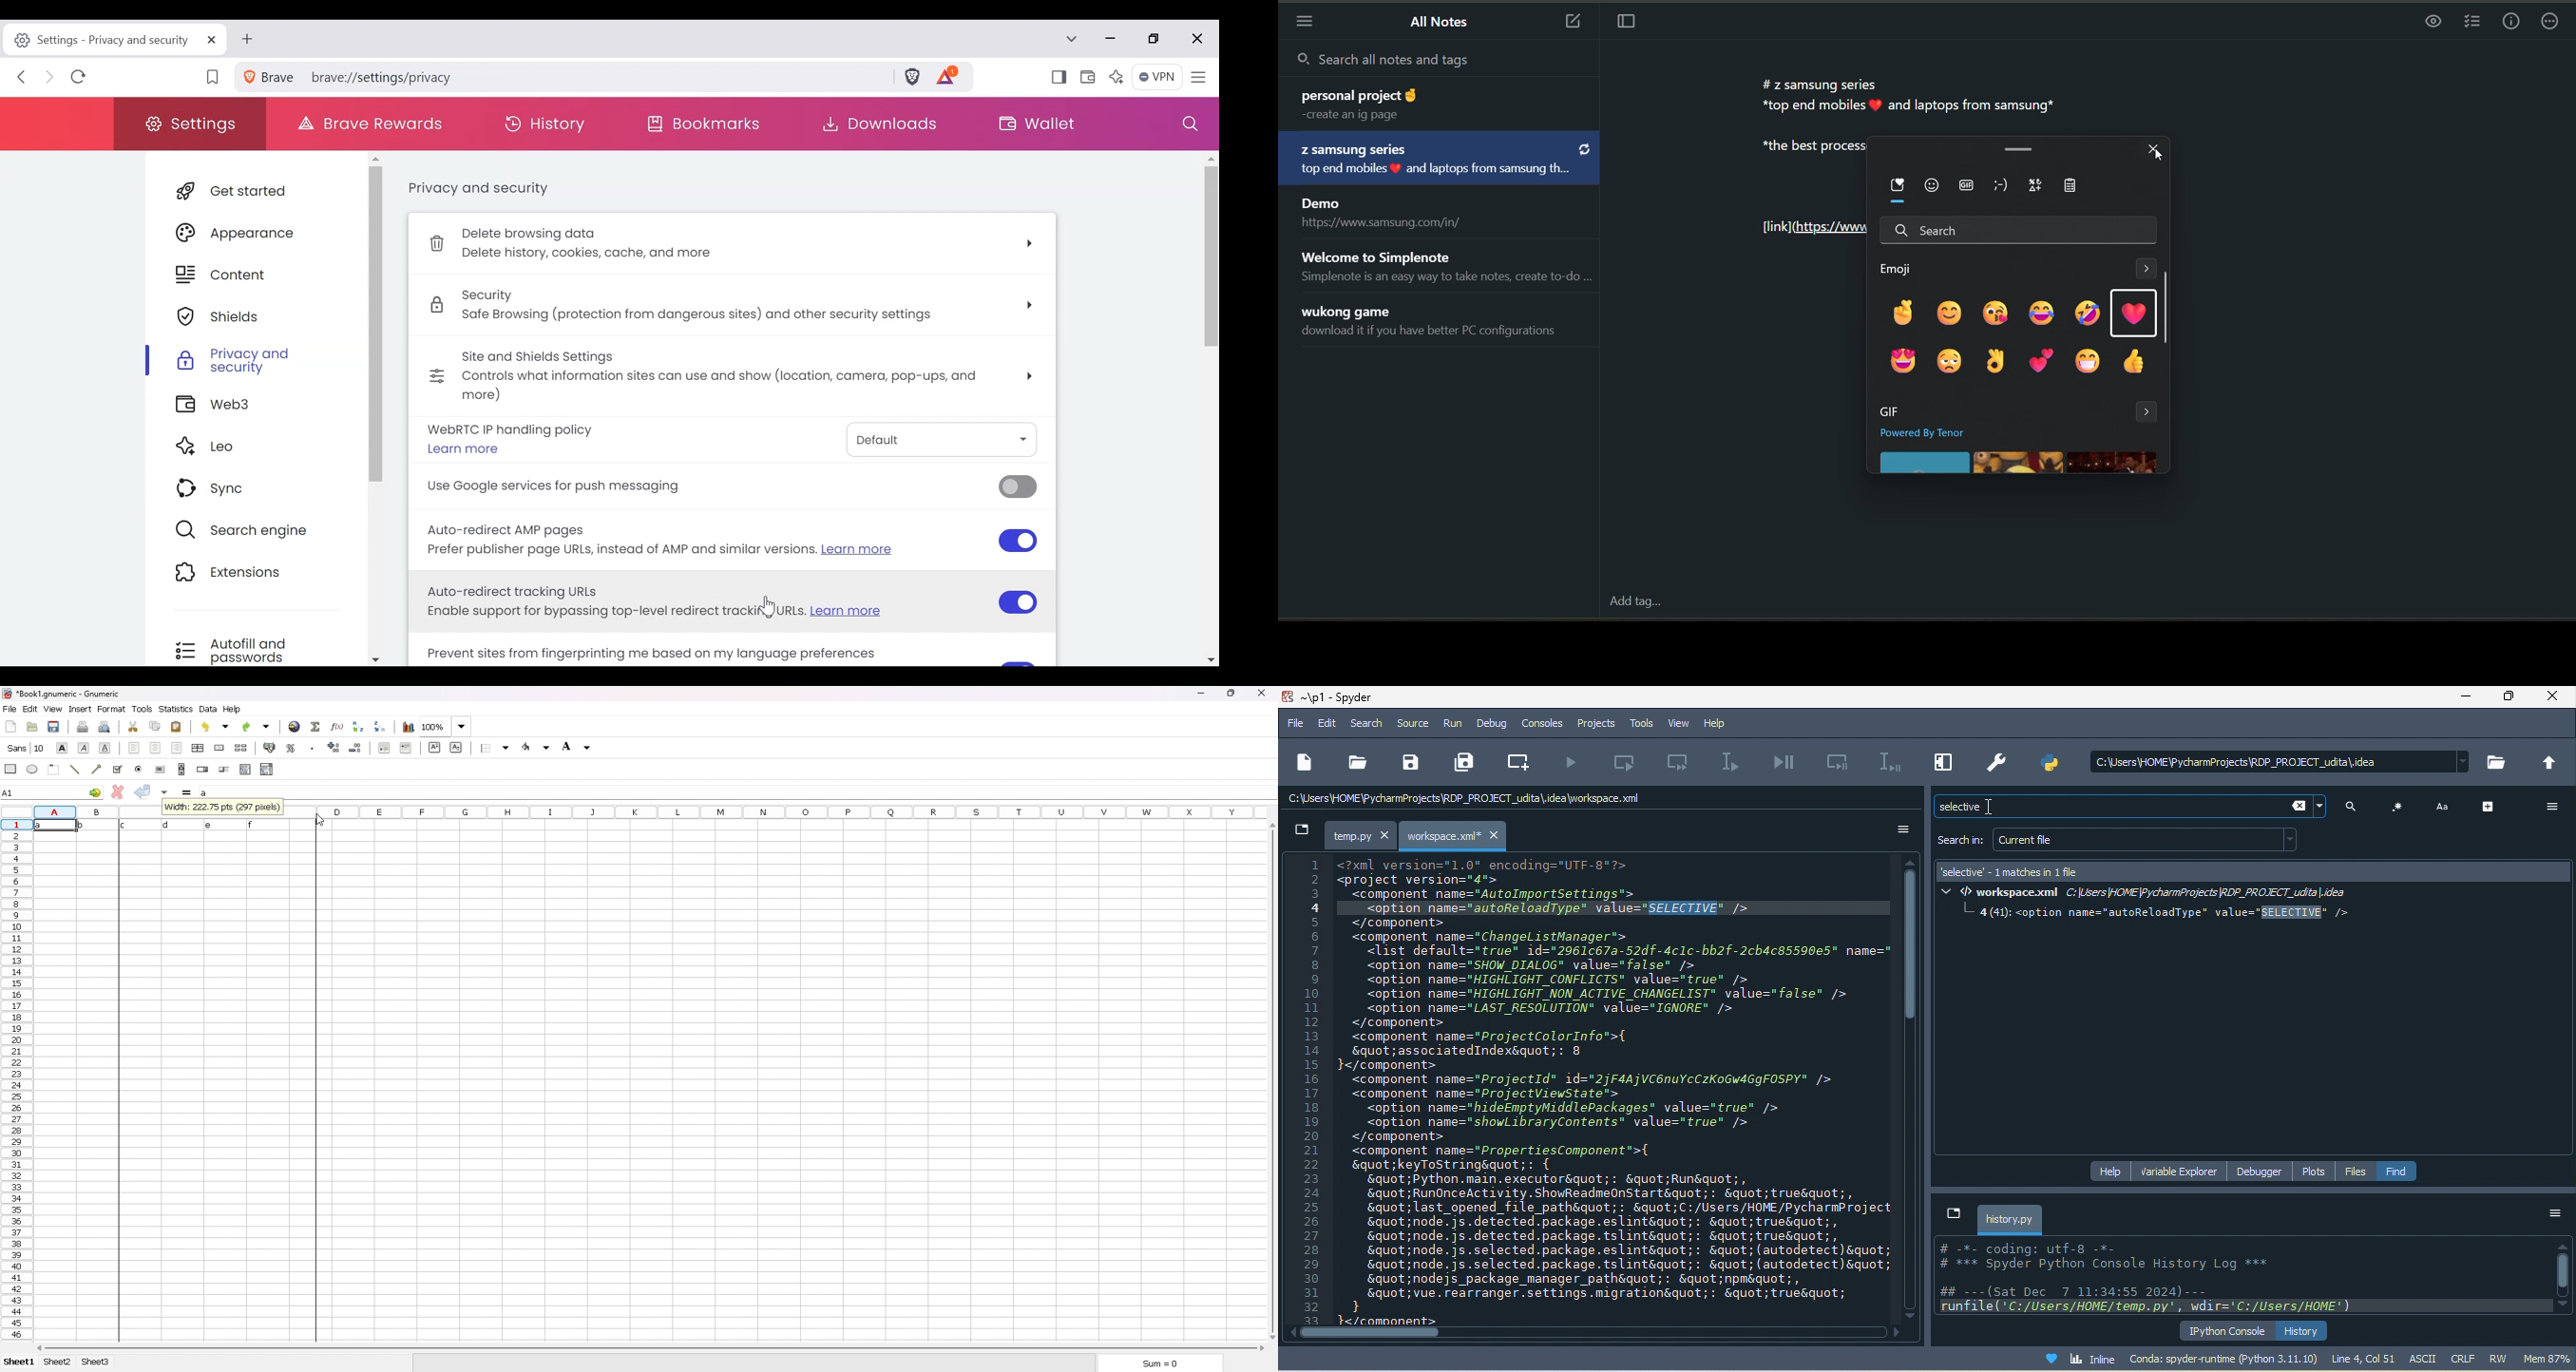 The image size is (2576, 1372). I want to click on text, so click(2445, 806).